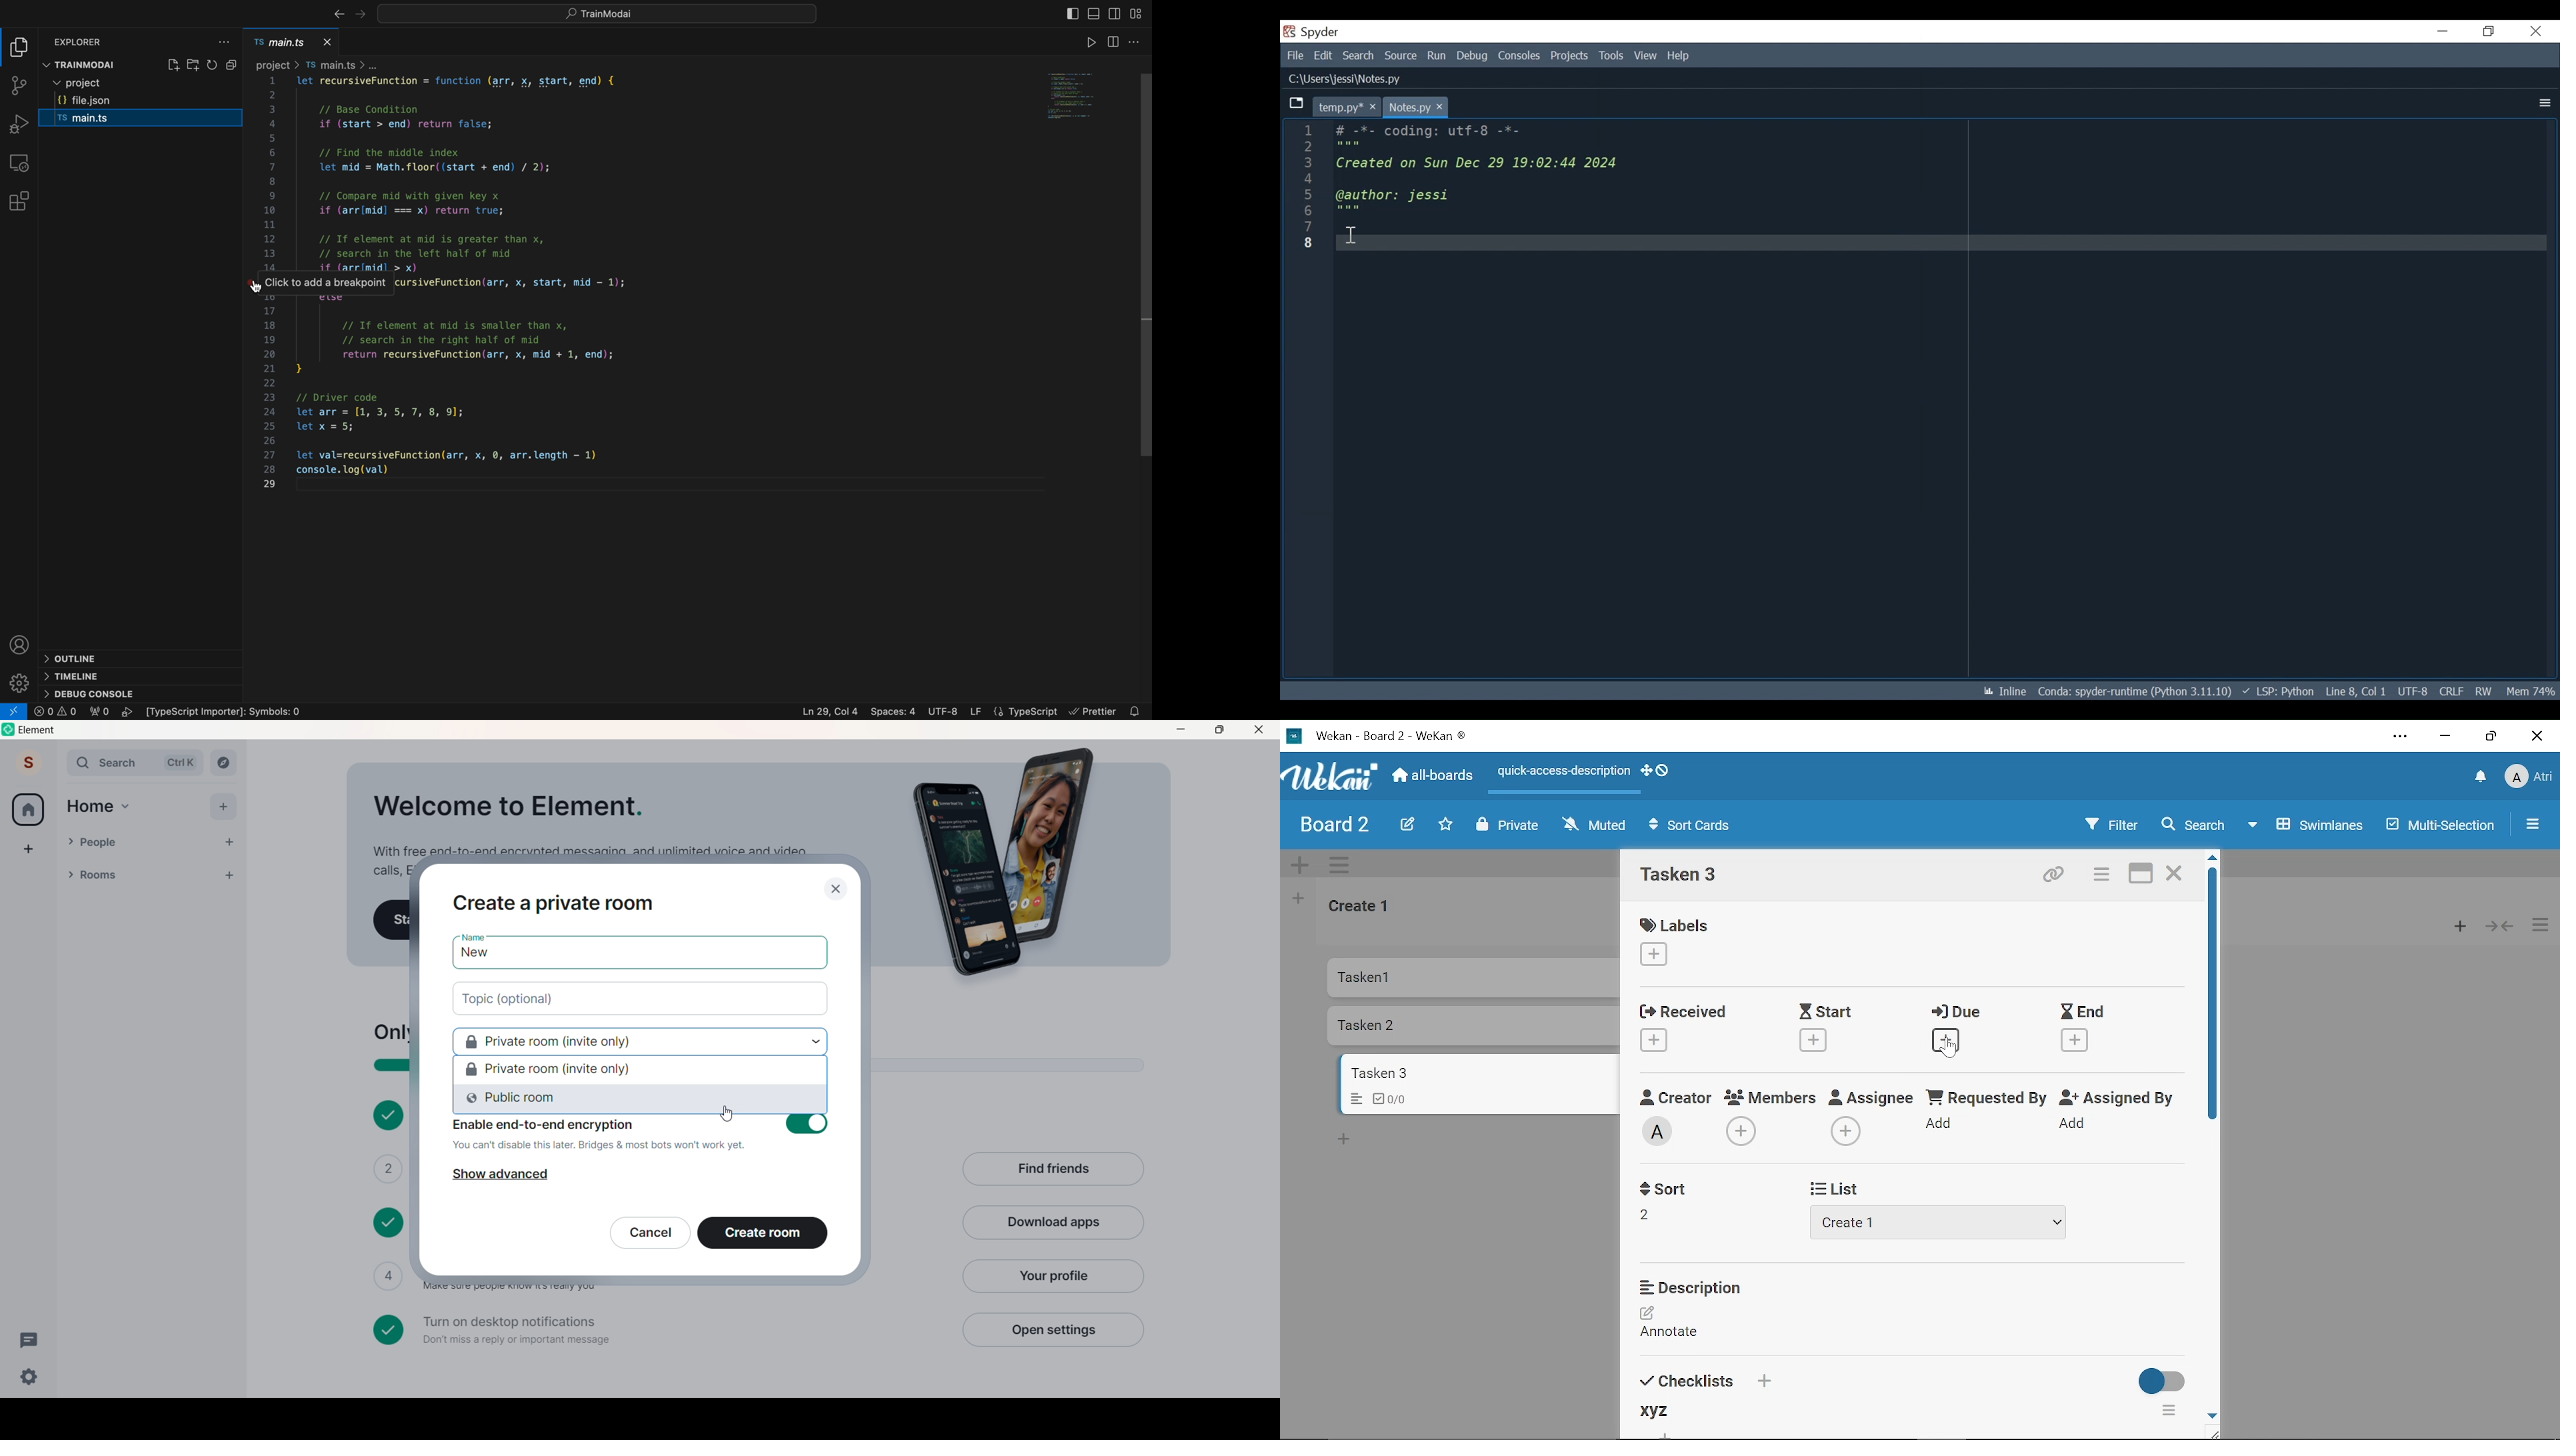 Image resolution: width=2576 pixels, height=1456 pixels. What do you see at coordinates (21, 48) in the screenshot?
I see `file explorer ` at bounding box center [21, 48].